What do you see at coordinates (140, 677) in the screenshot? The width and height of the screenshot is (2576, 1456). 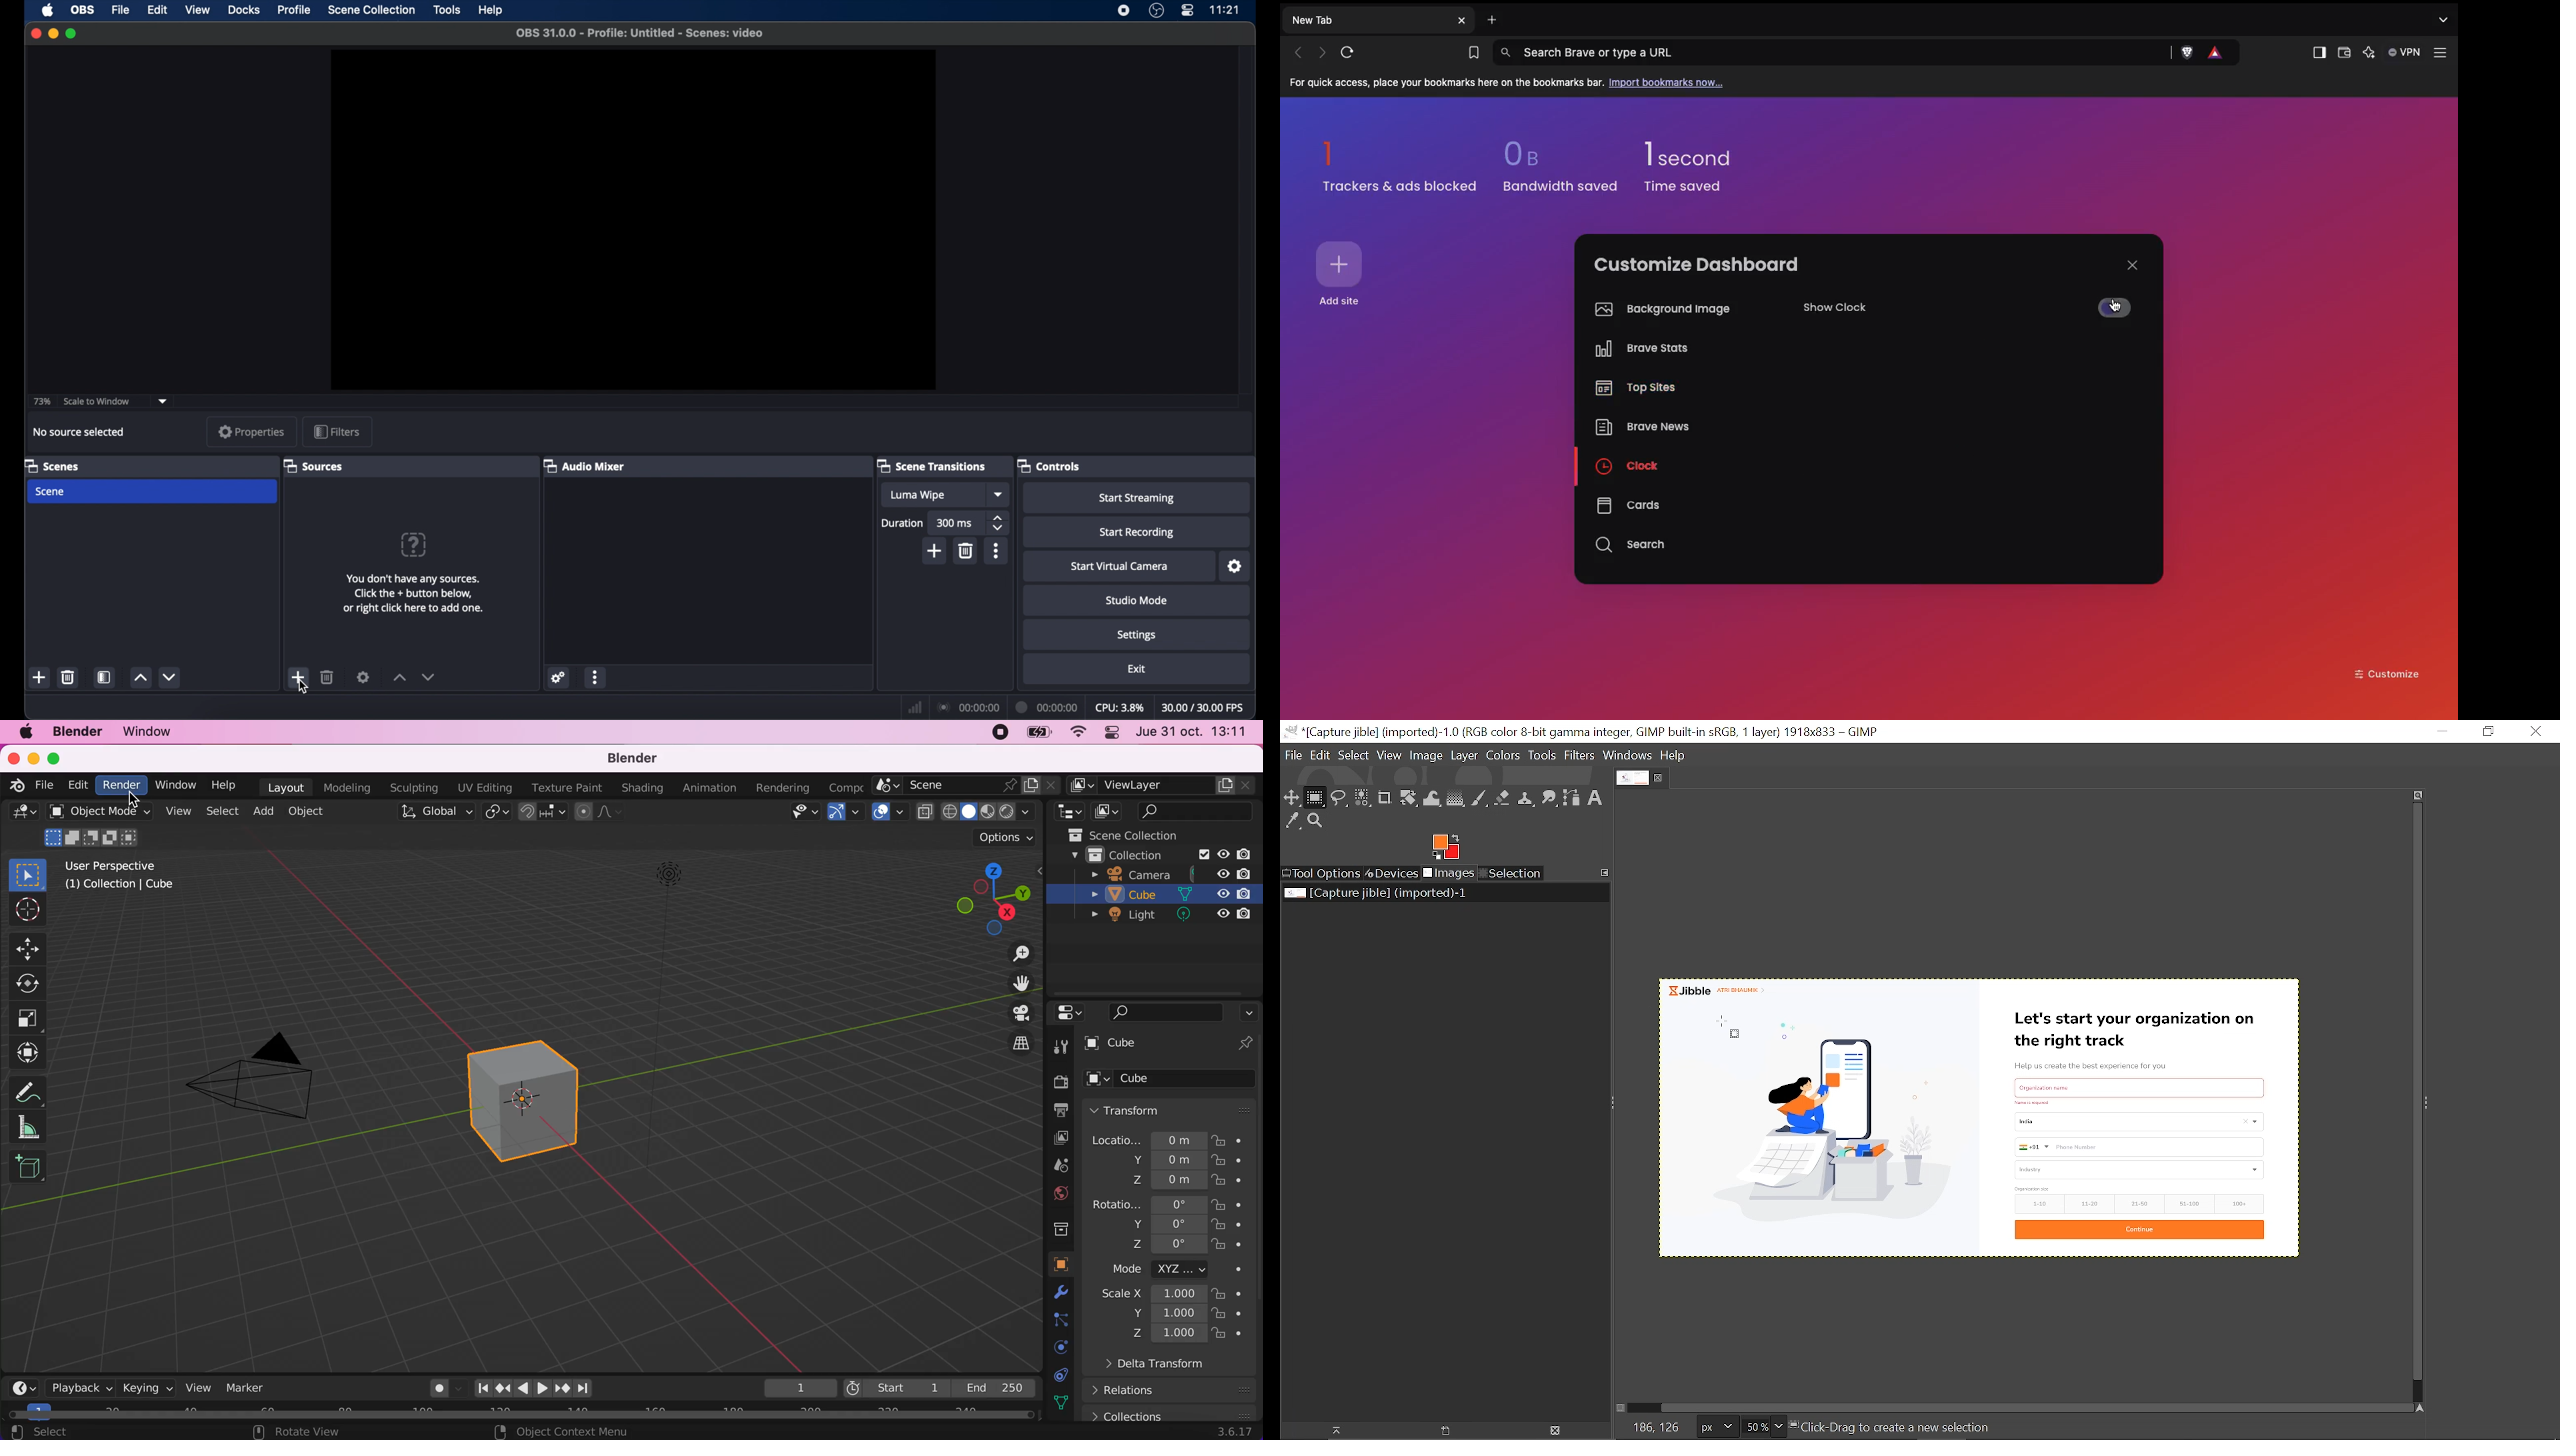 I see `increment` at bounding box center [140, 677].